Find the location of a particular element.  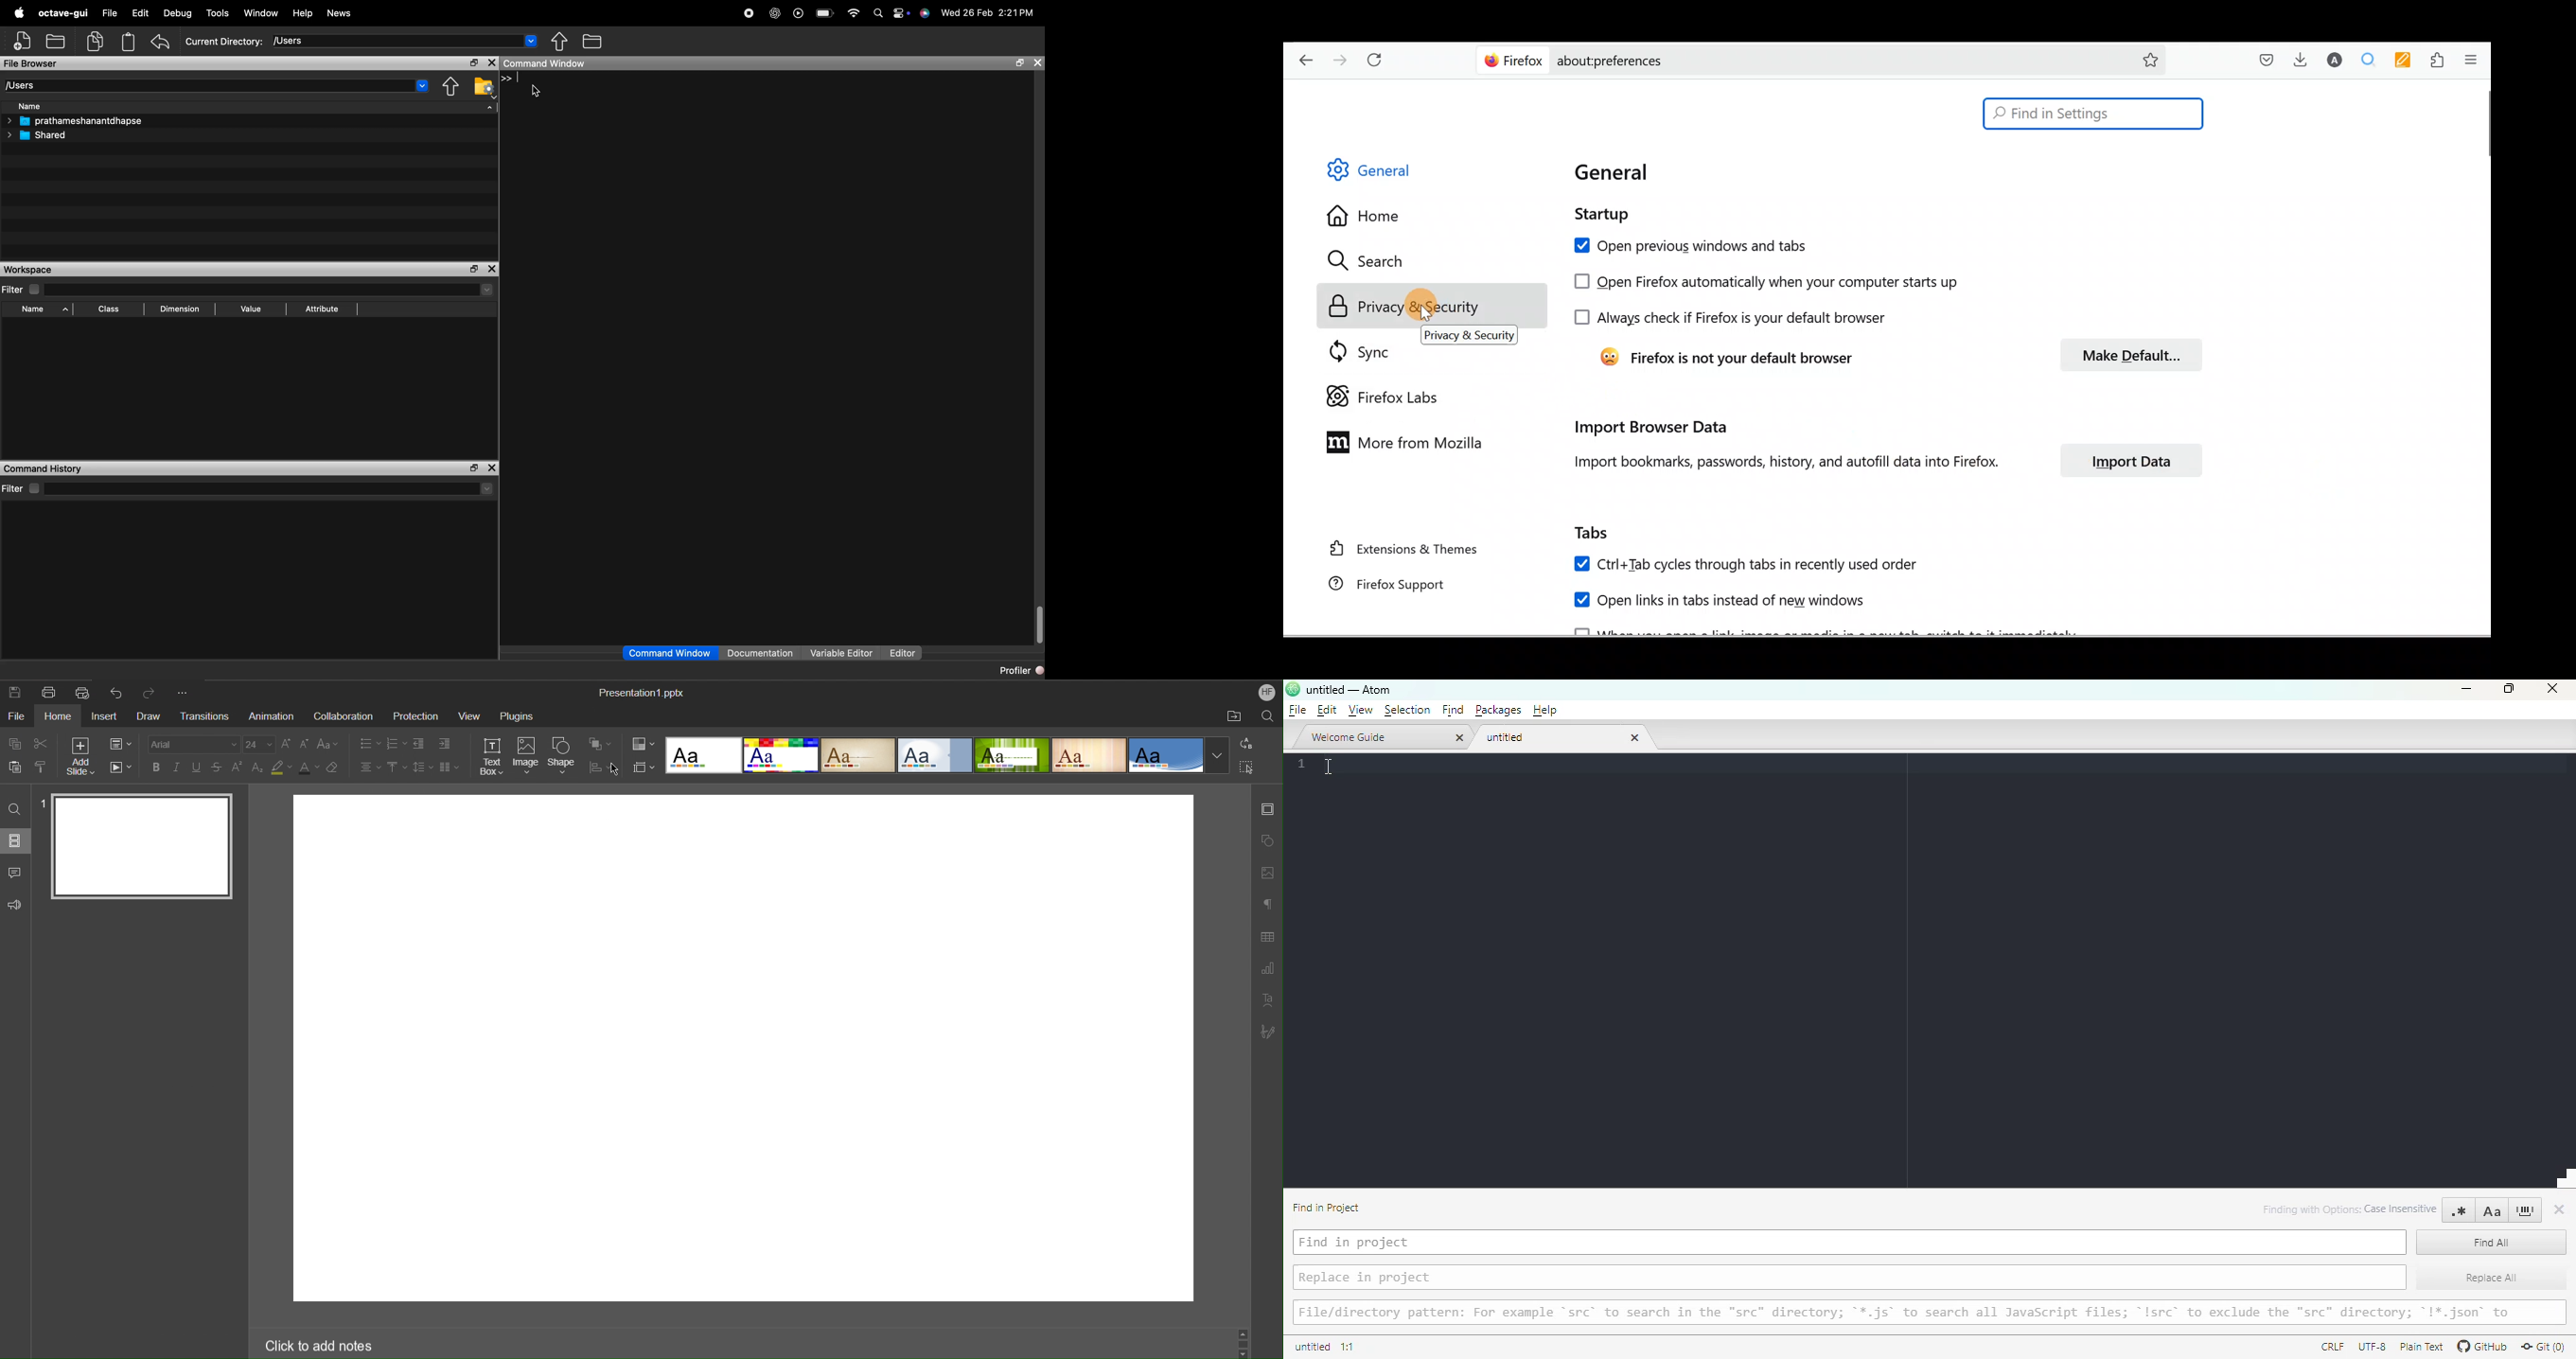

More from Mozilla is located at coordinates (1407, 445).